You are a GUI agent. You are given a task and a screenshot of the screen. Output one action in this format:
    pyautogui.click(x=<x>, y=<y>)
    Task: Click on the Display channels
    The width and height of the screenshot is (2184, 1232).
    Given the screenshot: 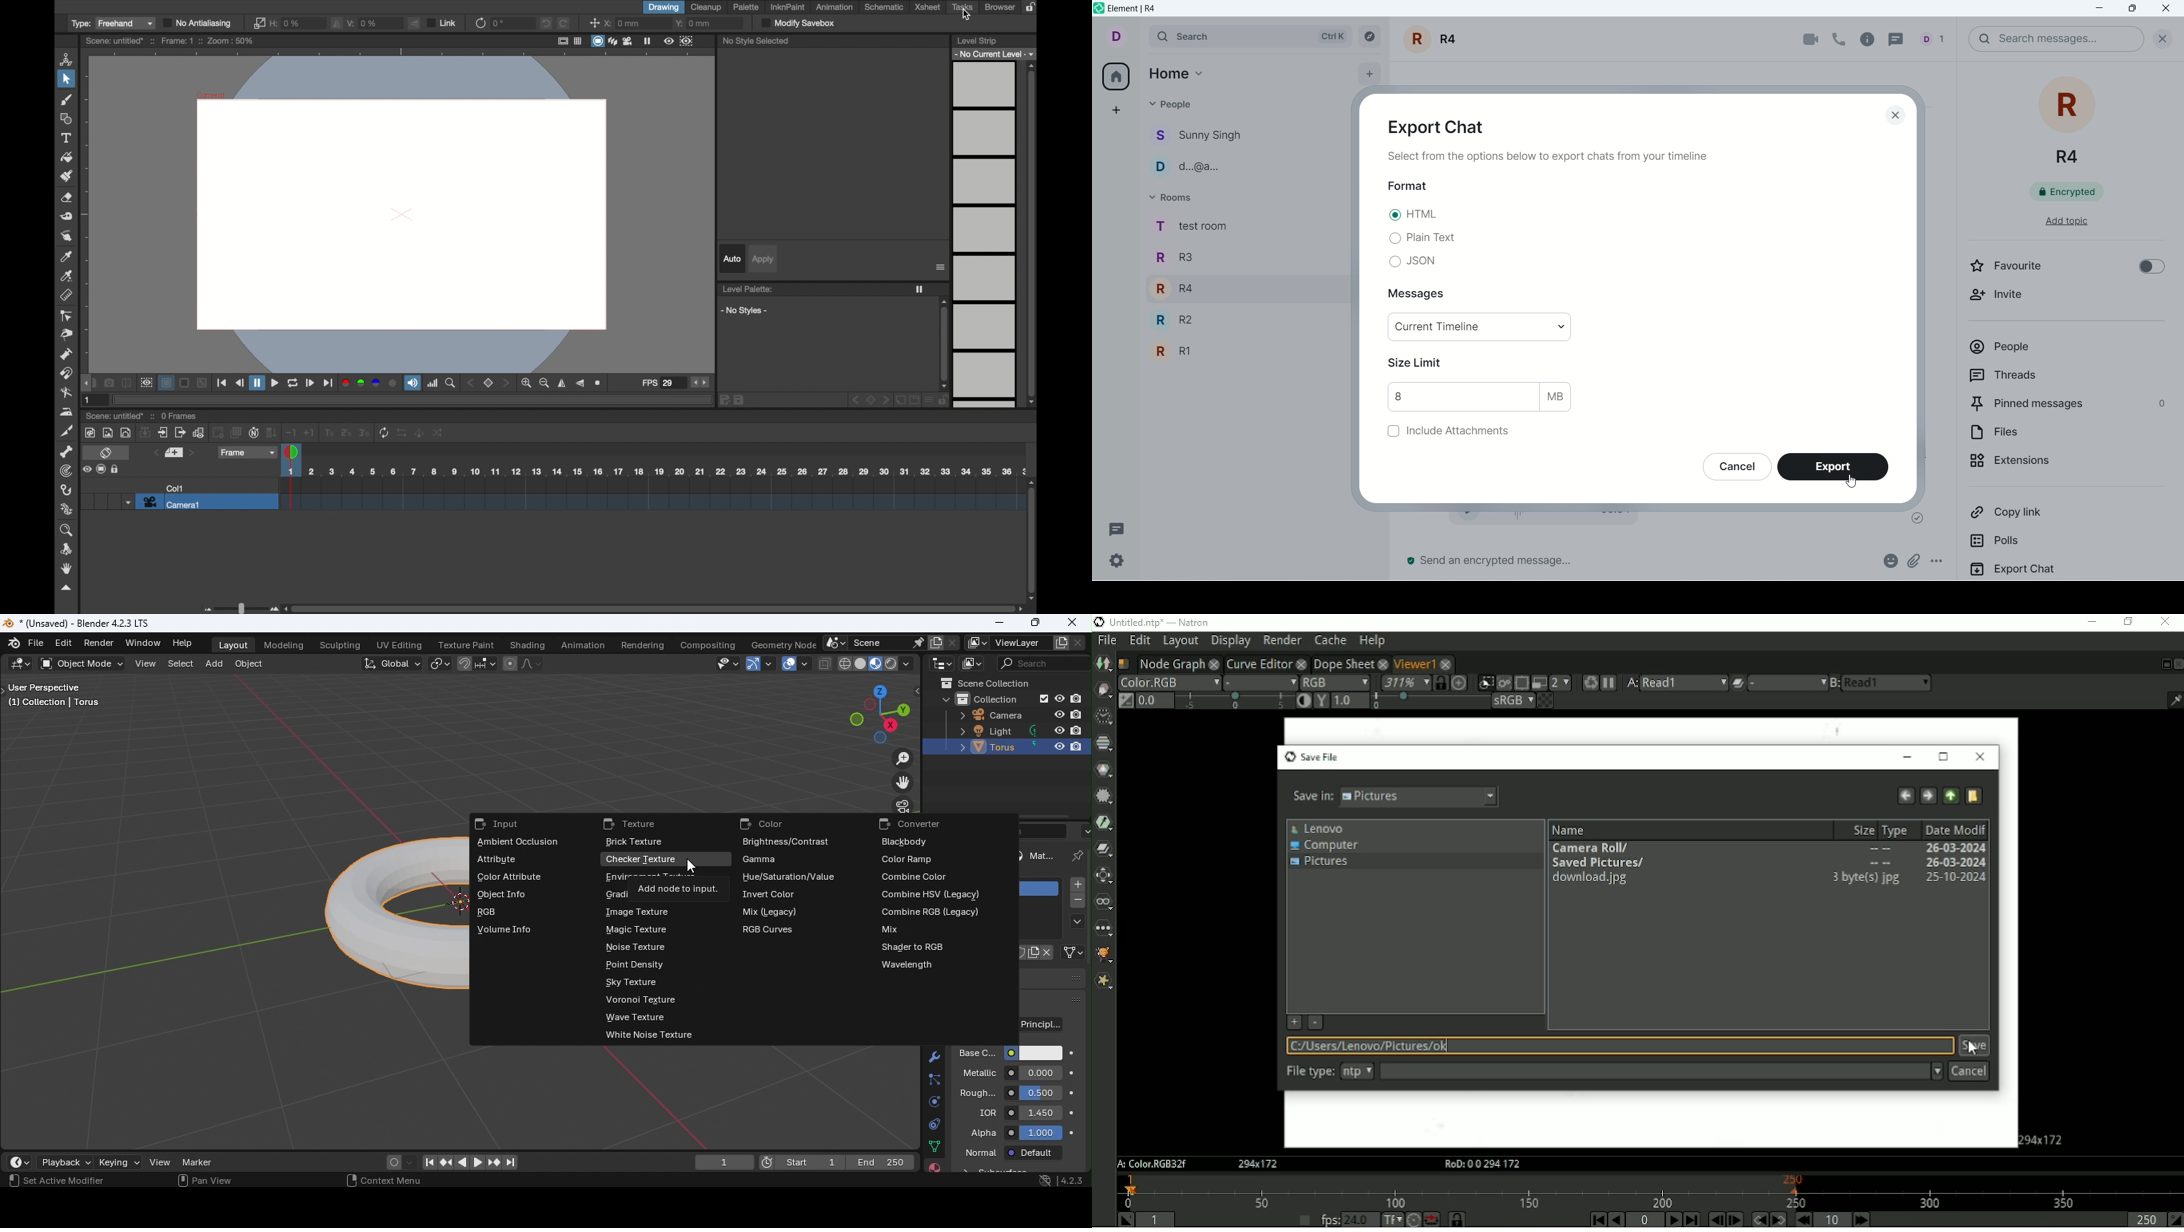 What is the action you would take?
    pyautogui.click(x=1335, y=682)
    